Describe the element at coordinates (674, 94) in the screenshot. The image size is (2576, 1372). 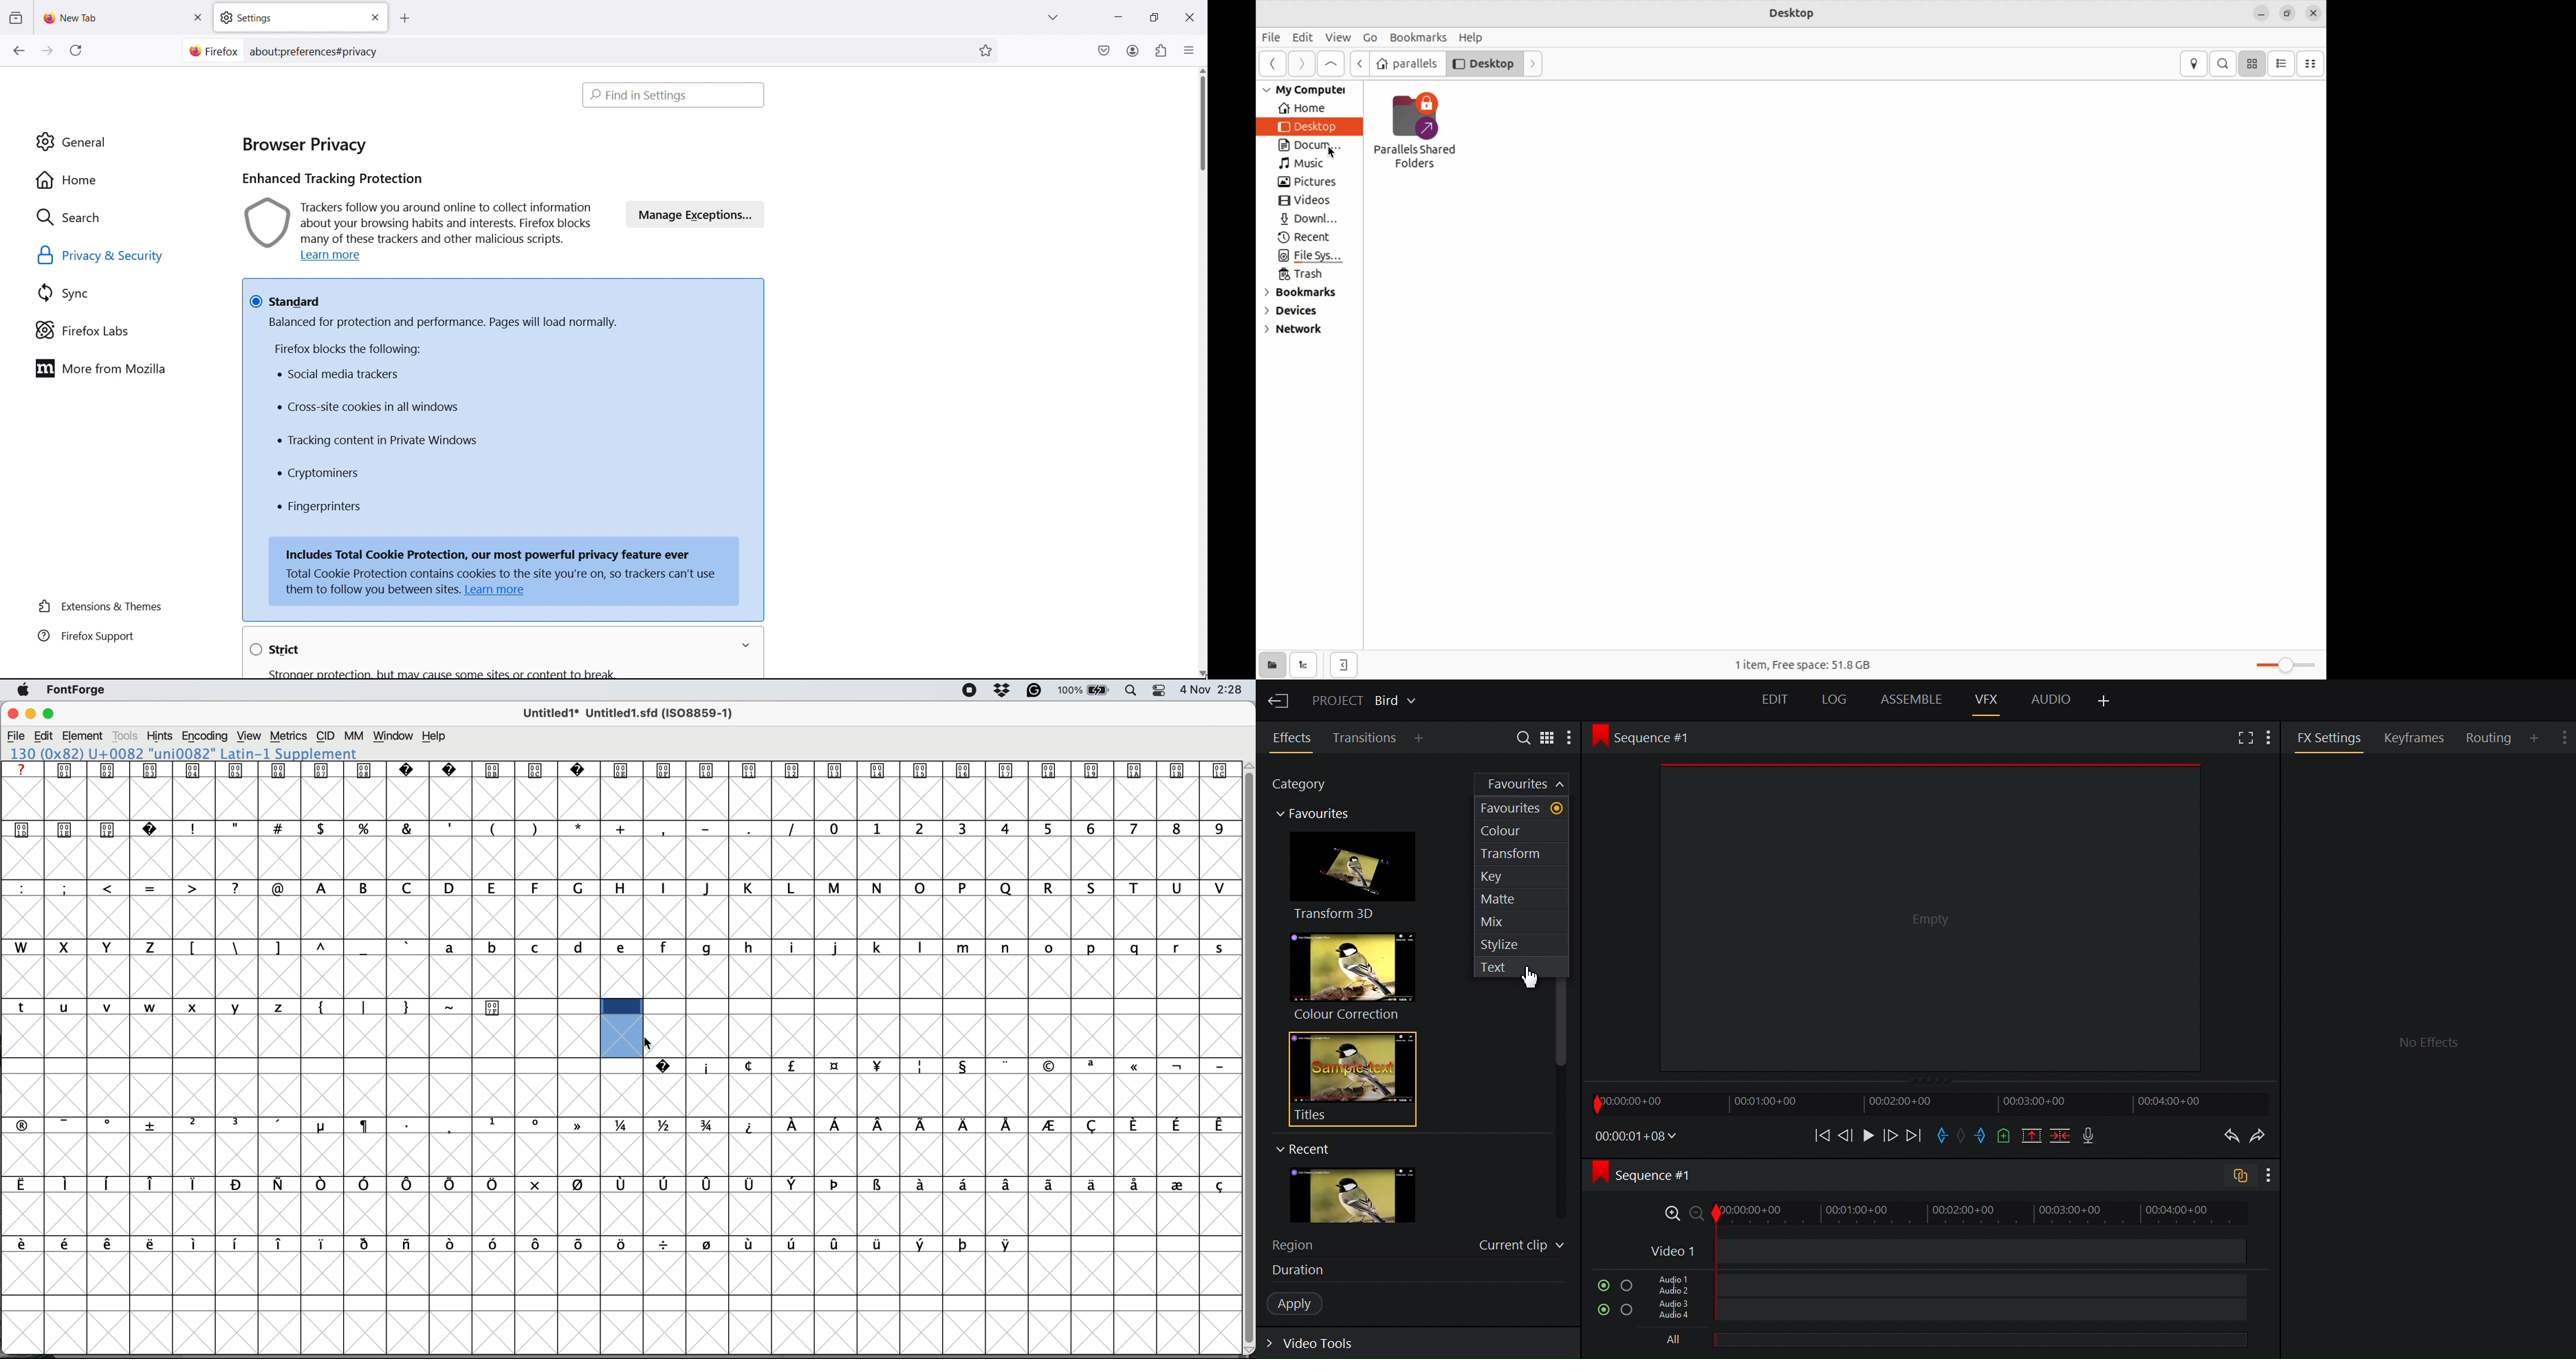
I see `find in settings` at that location.